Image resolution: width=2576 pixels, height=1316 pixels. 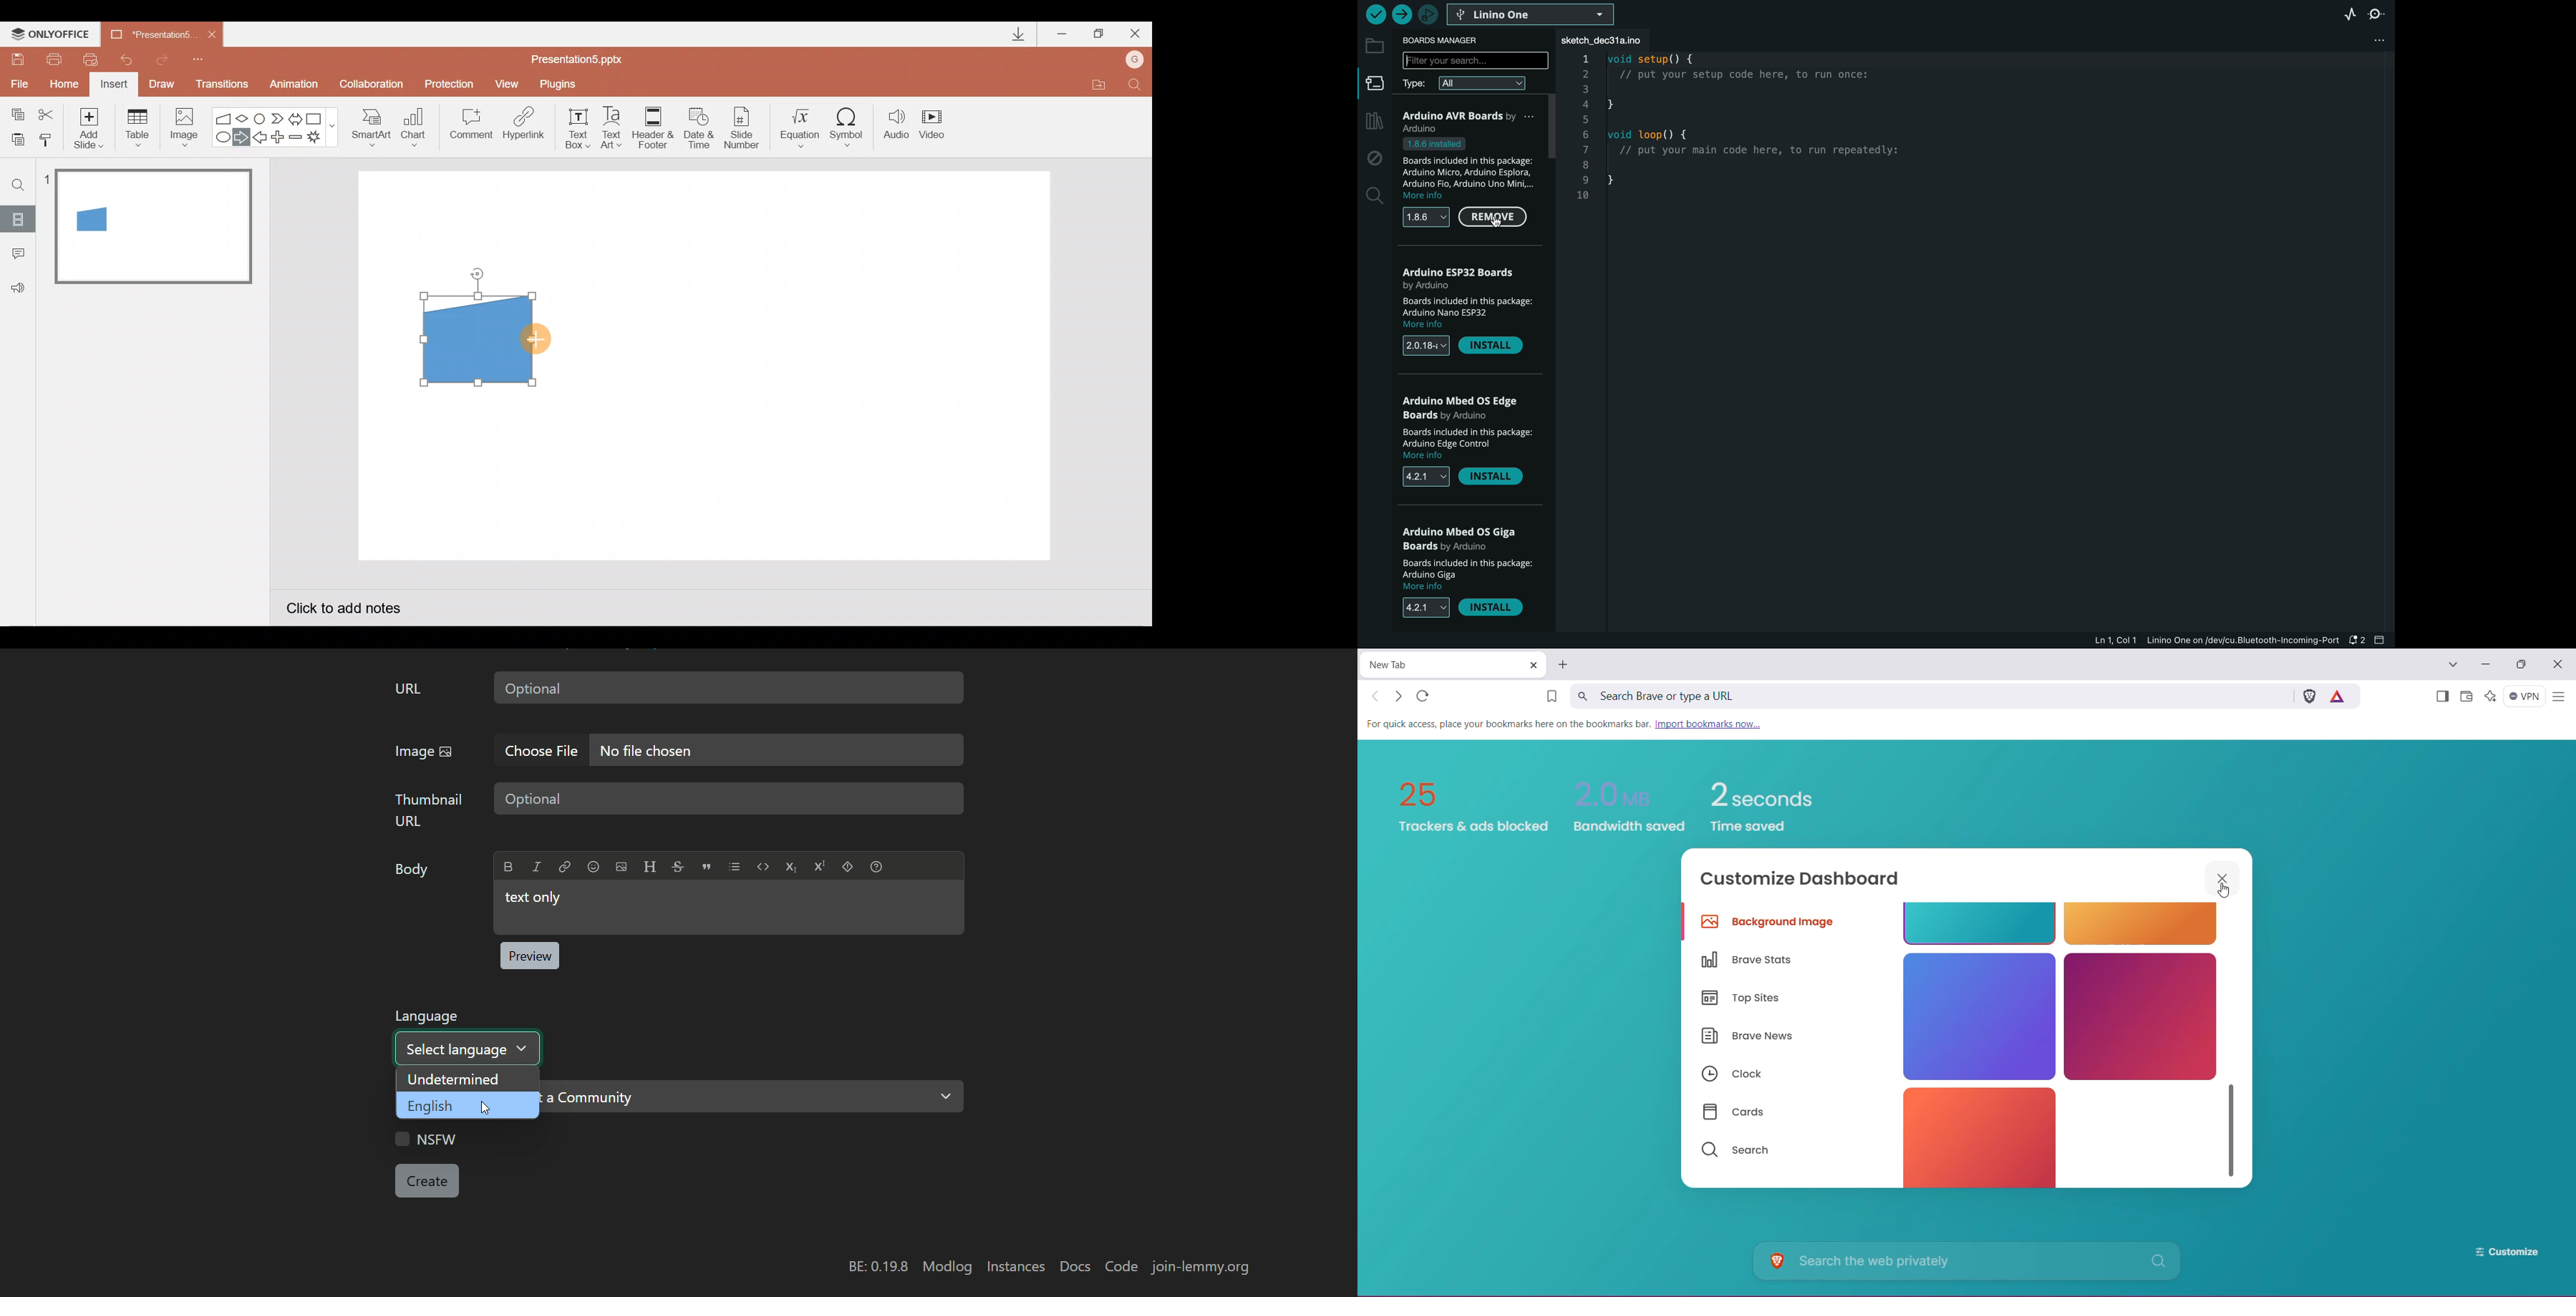 I want to click on Copy, so click(x=16, y=112).